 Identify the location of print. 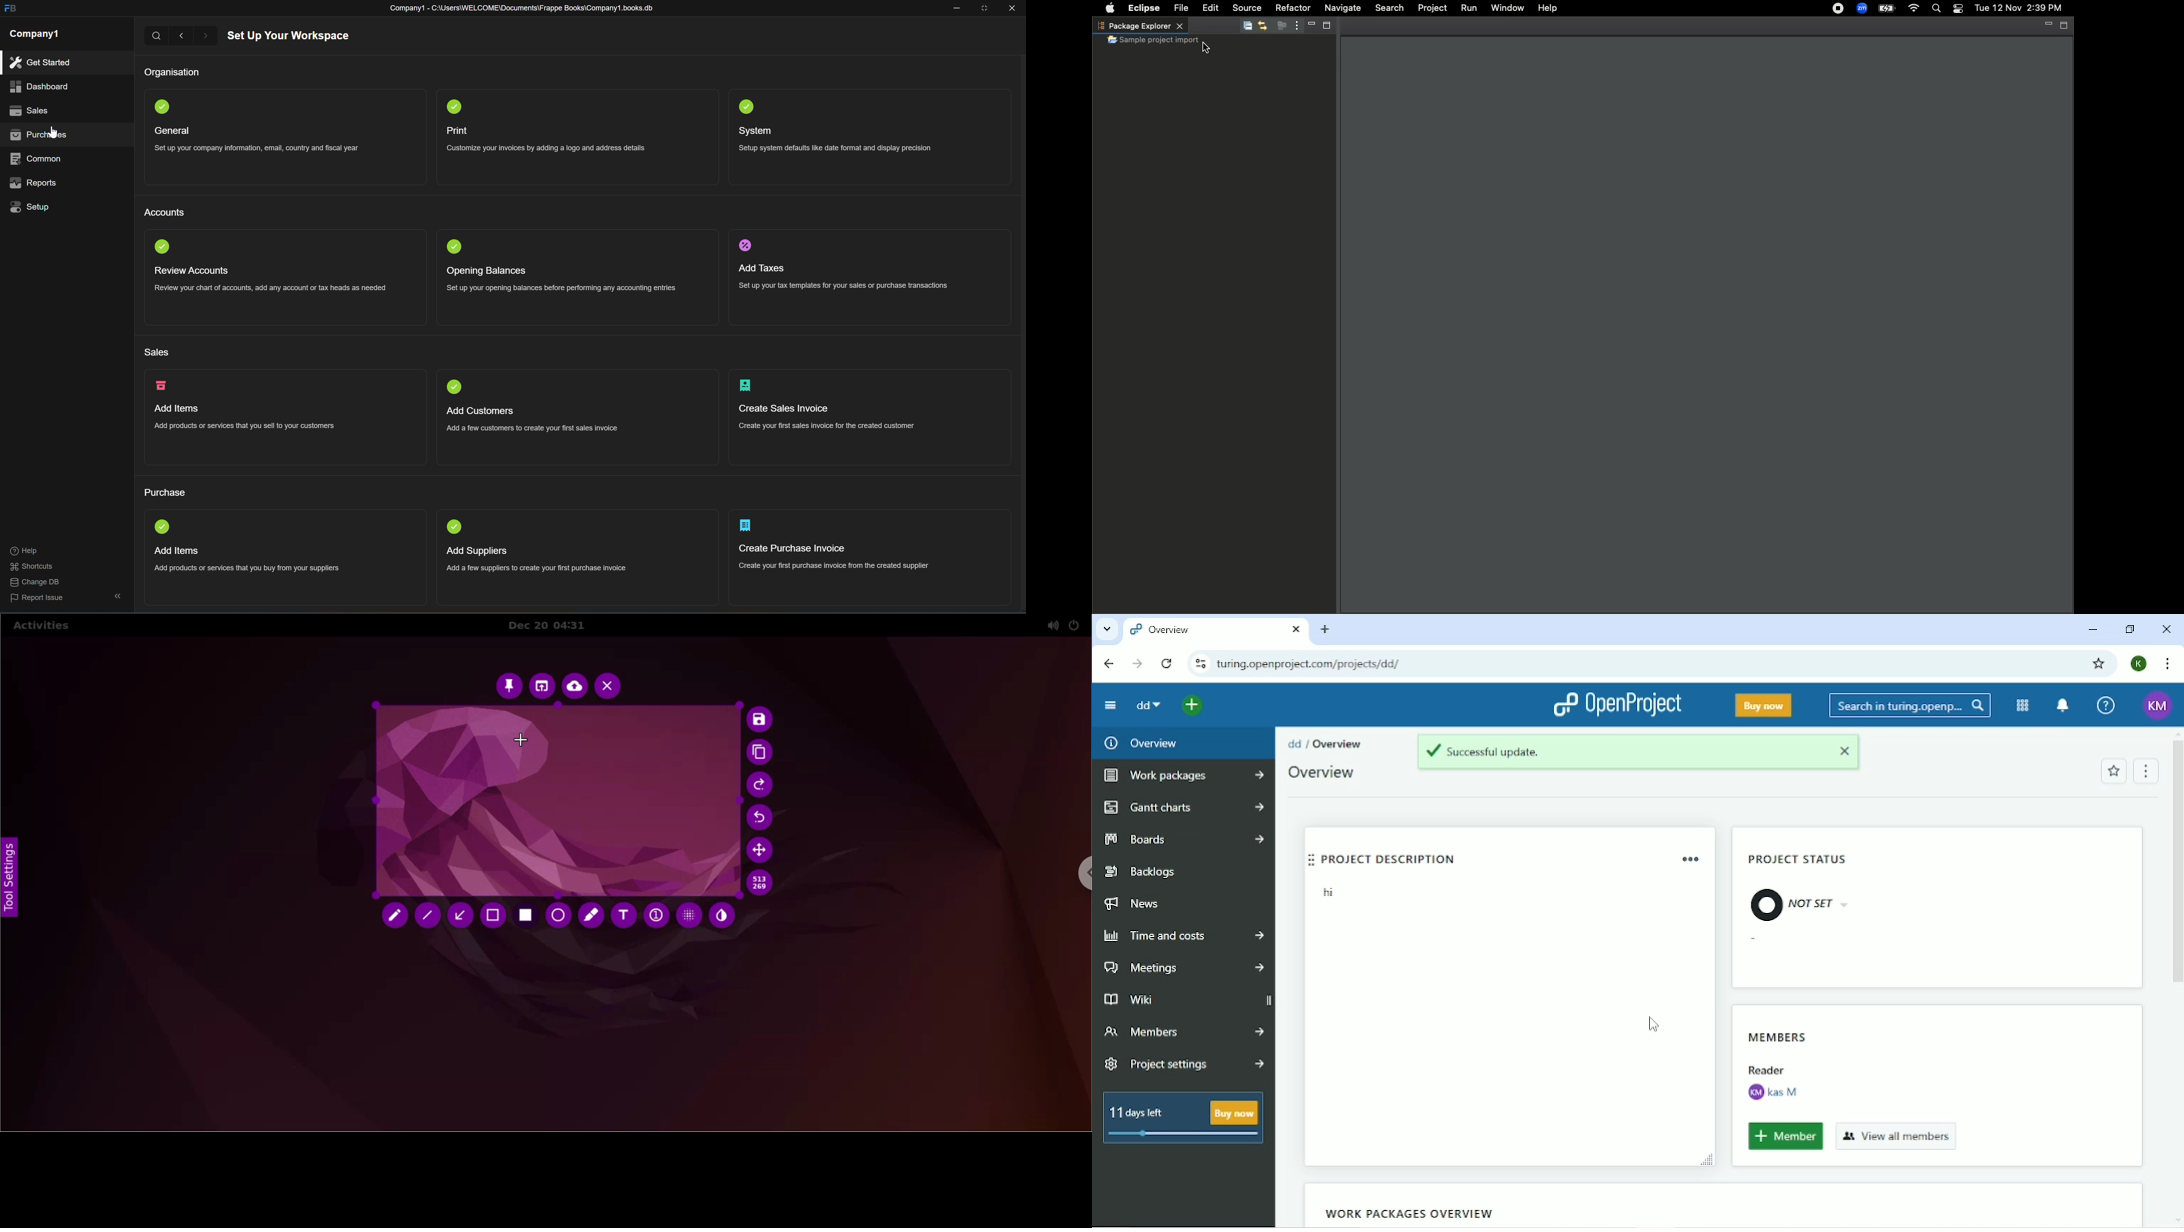
(457, 131).